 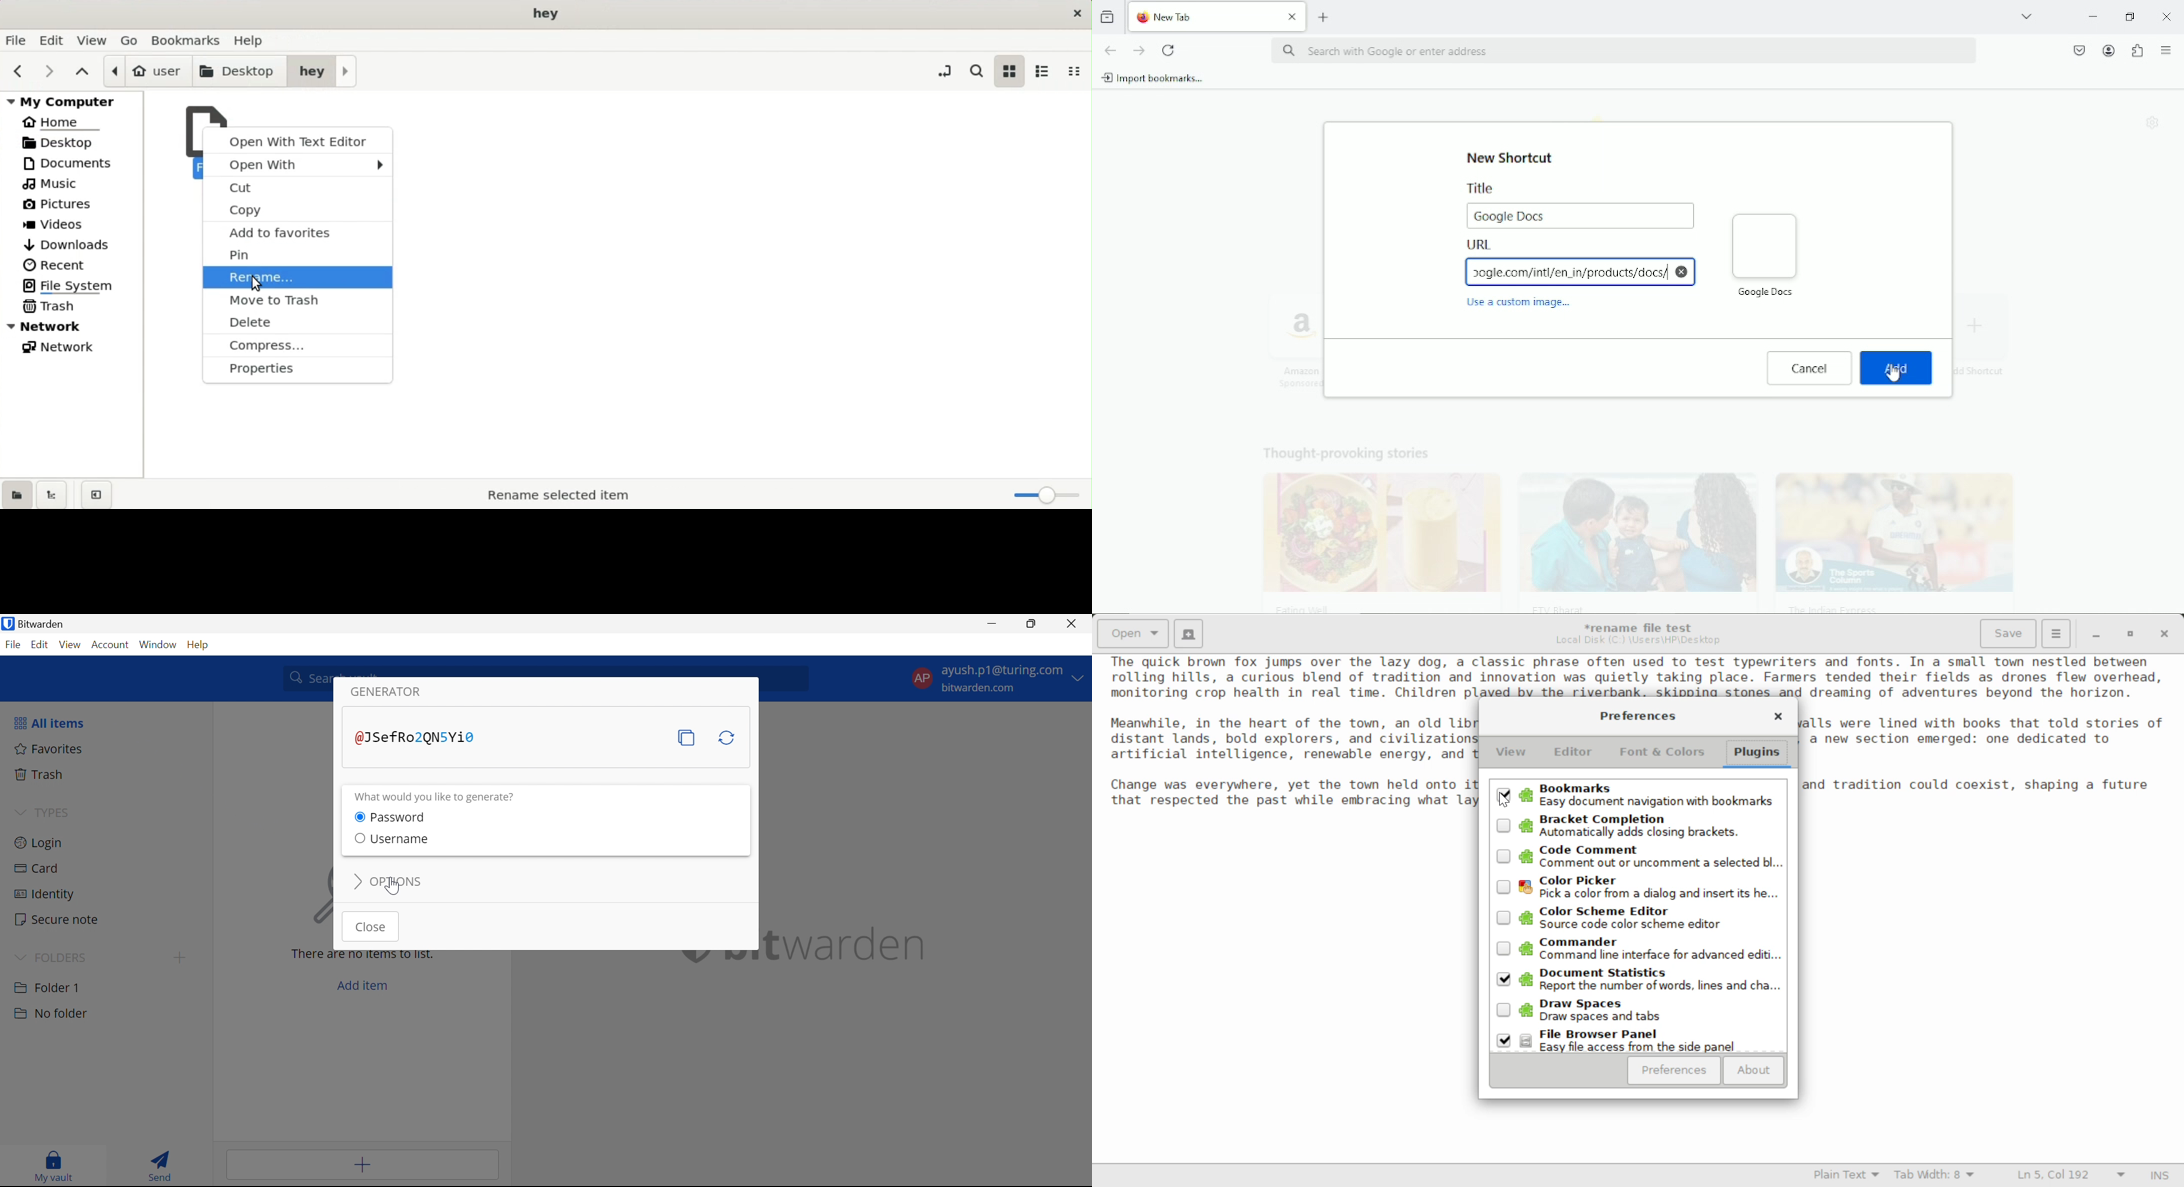 What do you see at coordinates (51, 1015) in the screenshot?
I see `No folder` at bounding box center [51, 1015].